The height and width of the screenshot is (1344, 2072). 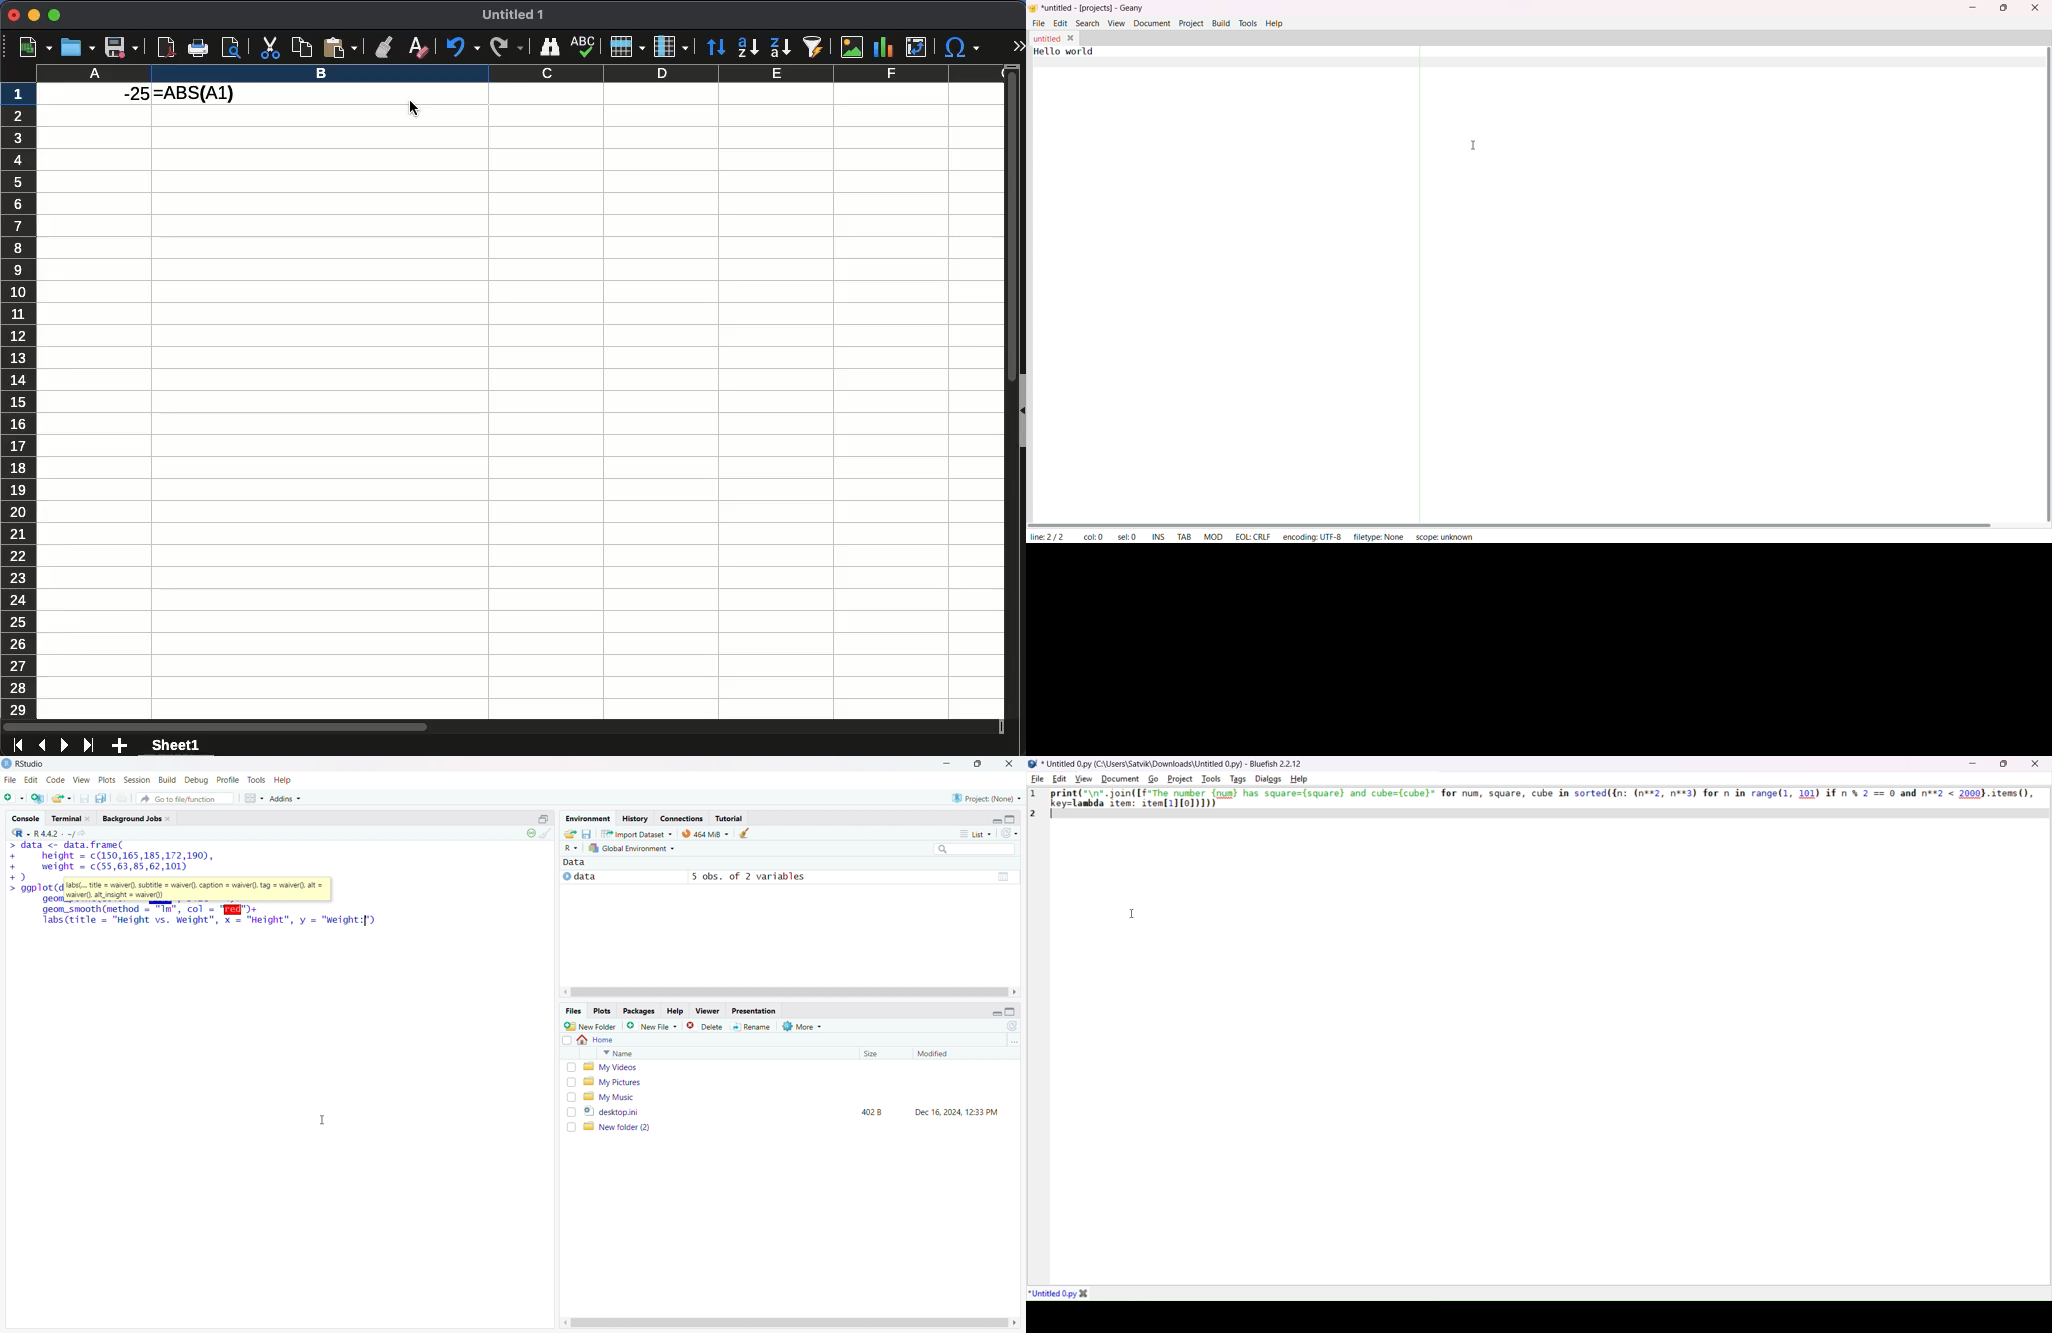 I want to click on go to file/function, so click(x=184, y=798).